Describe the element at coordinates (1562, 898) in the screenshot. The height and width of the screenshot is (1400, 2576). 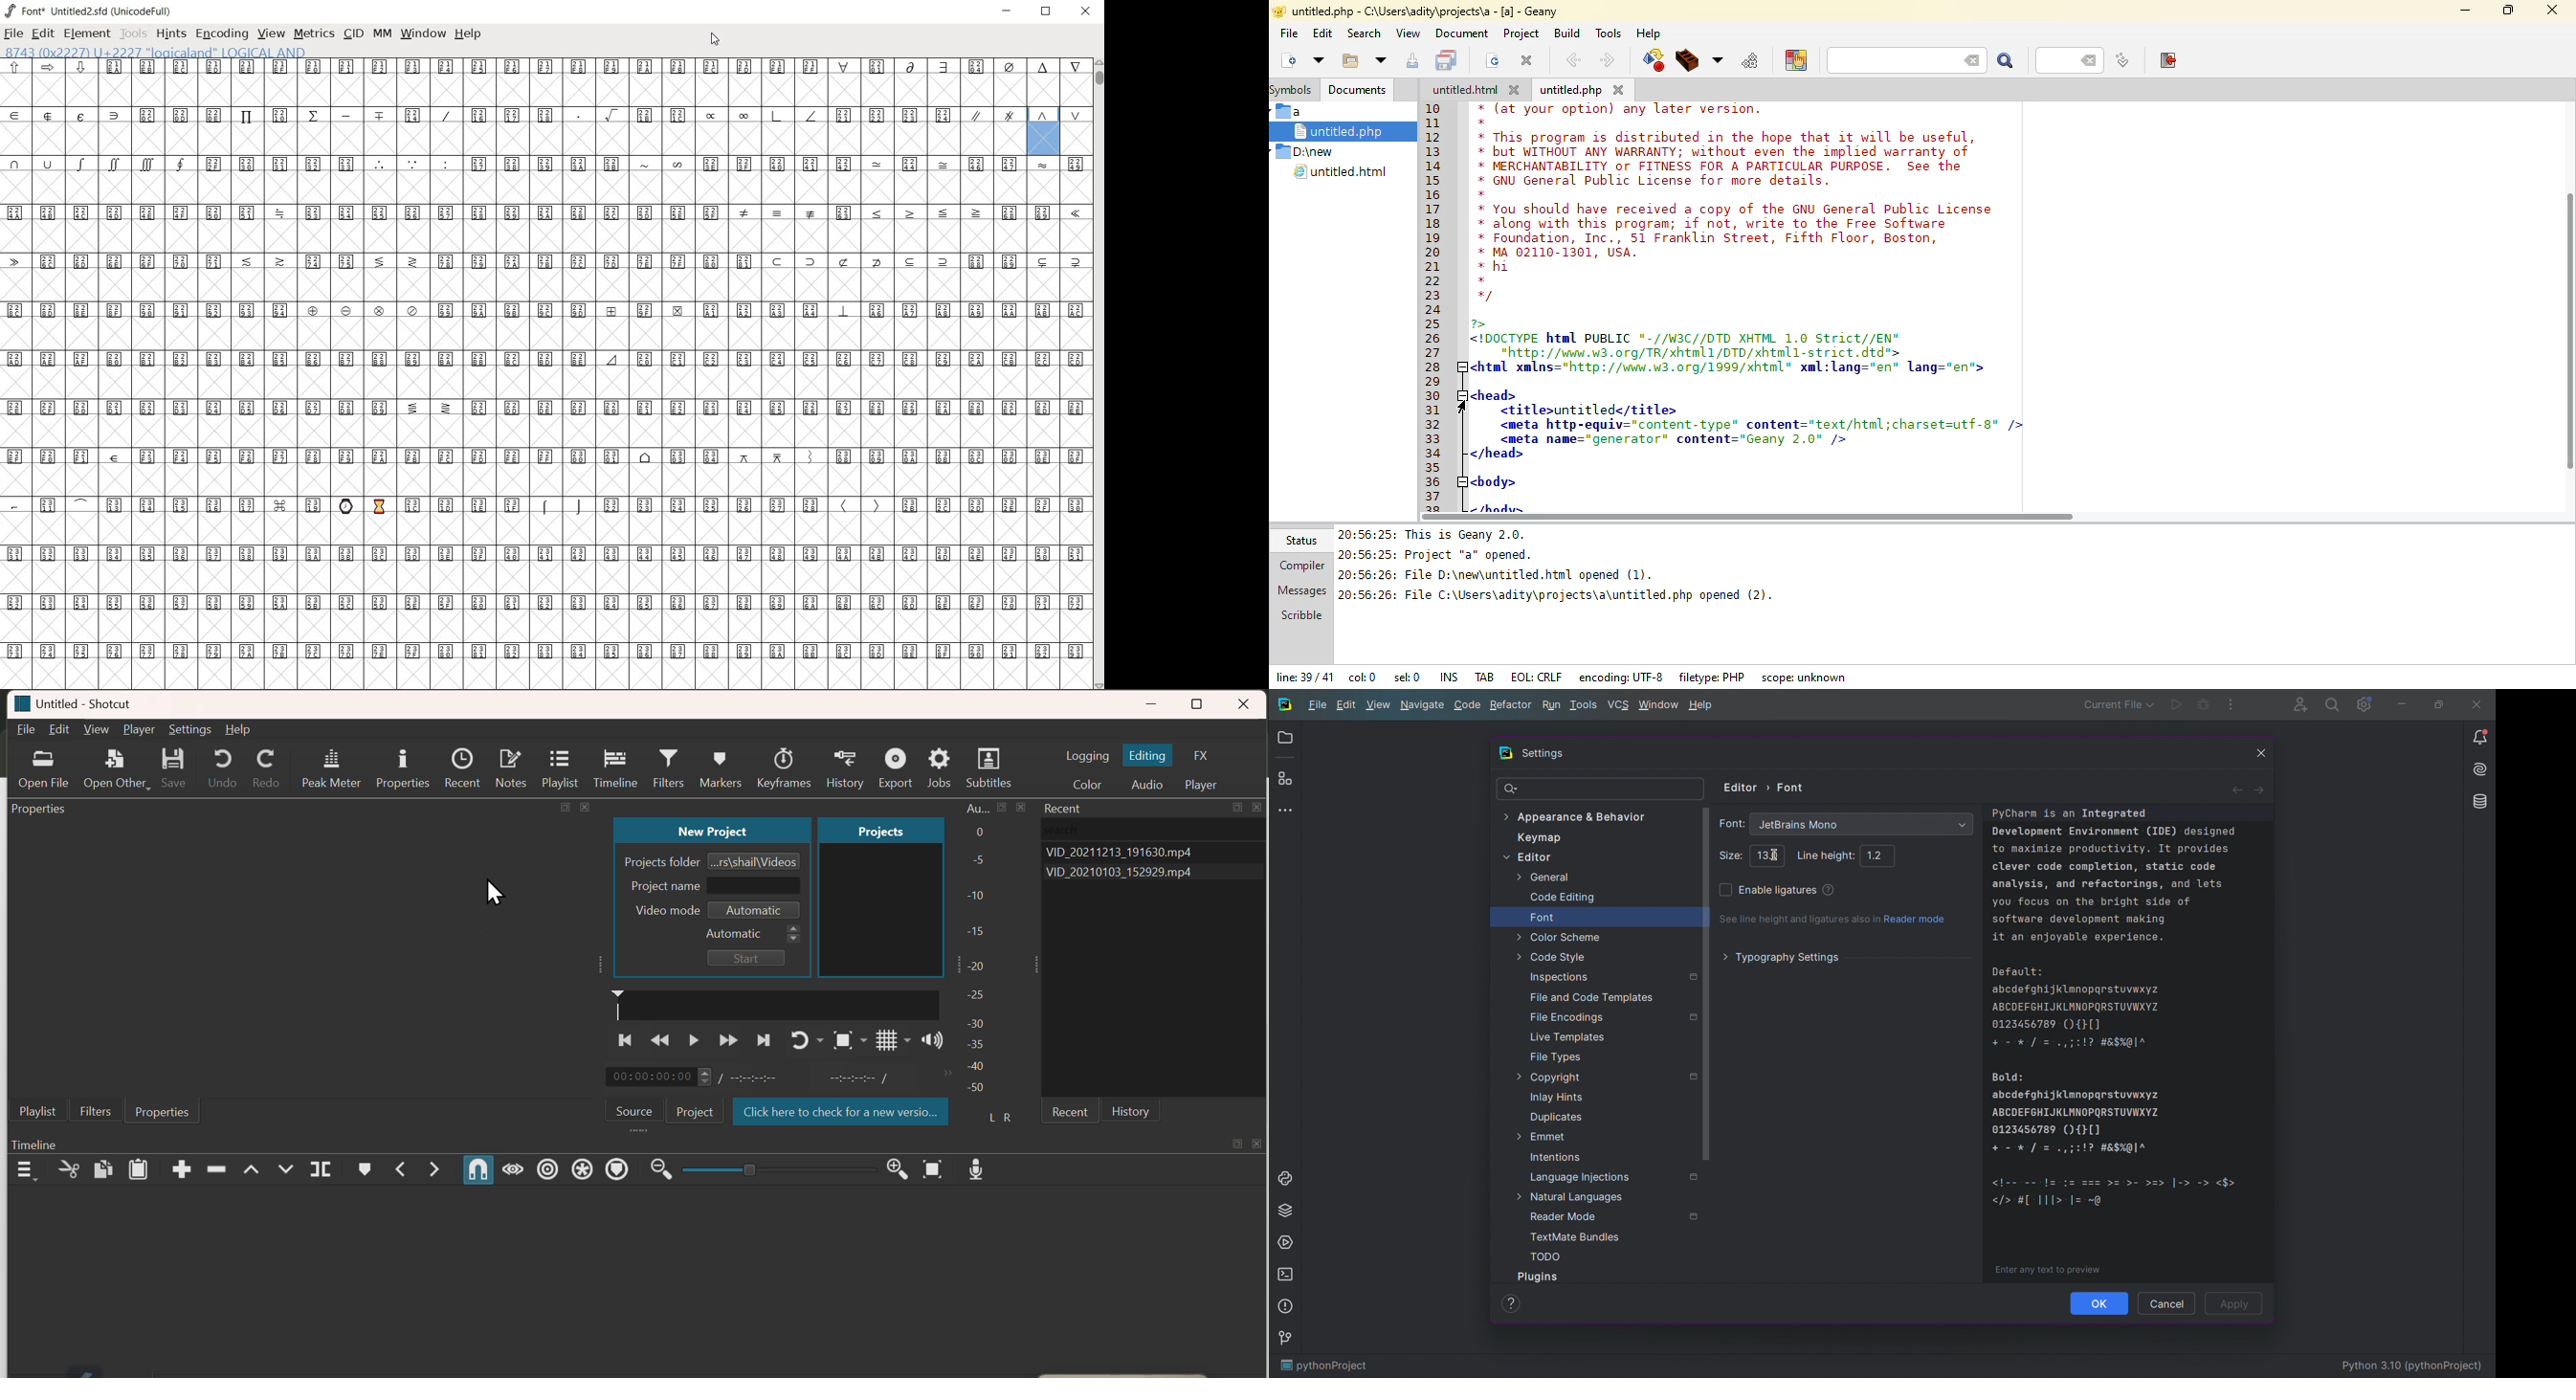
I see `Code Editing` at that location.